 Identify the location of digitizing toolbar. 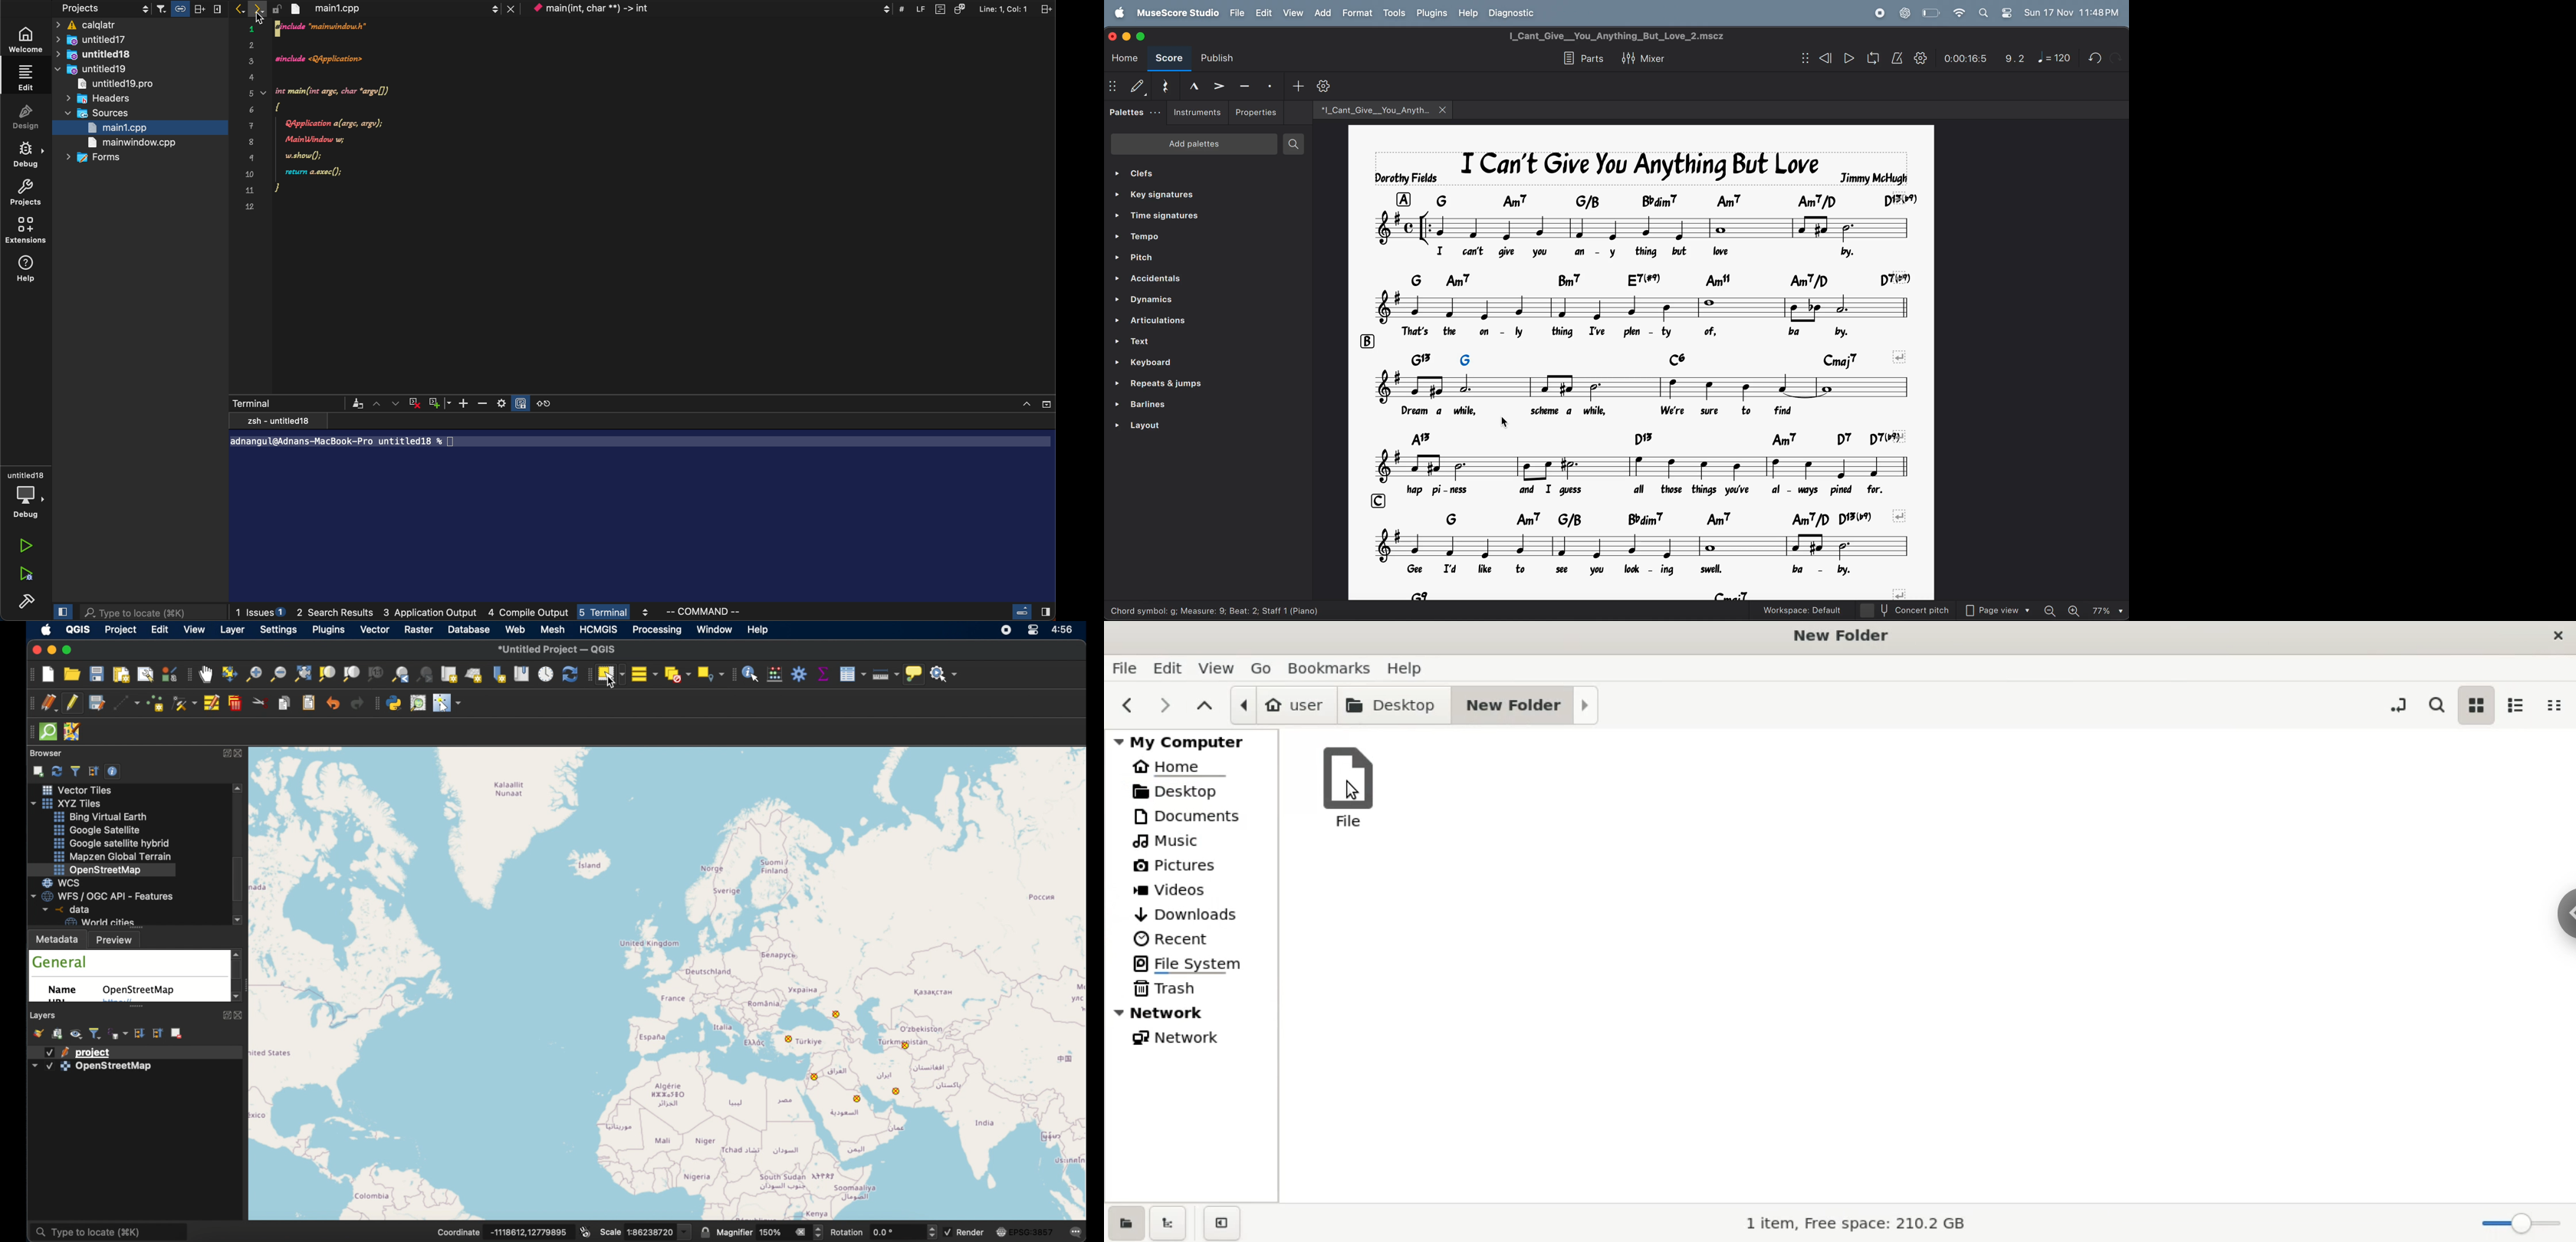
(29, 703).